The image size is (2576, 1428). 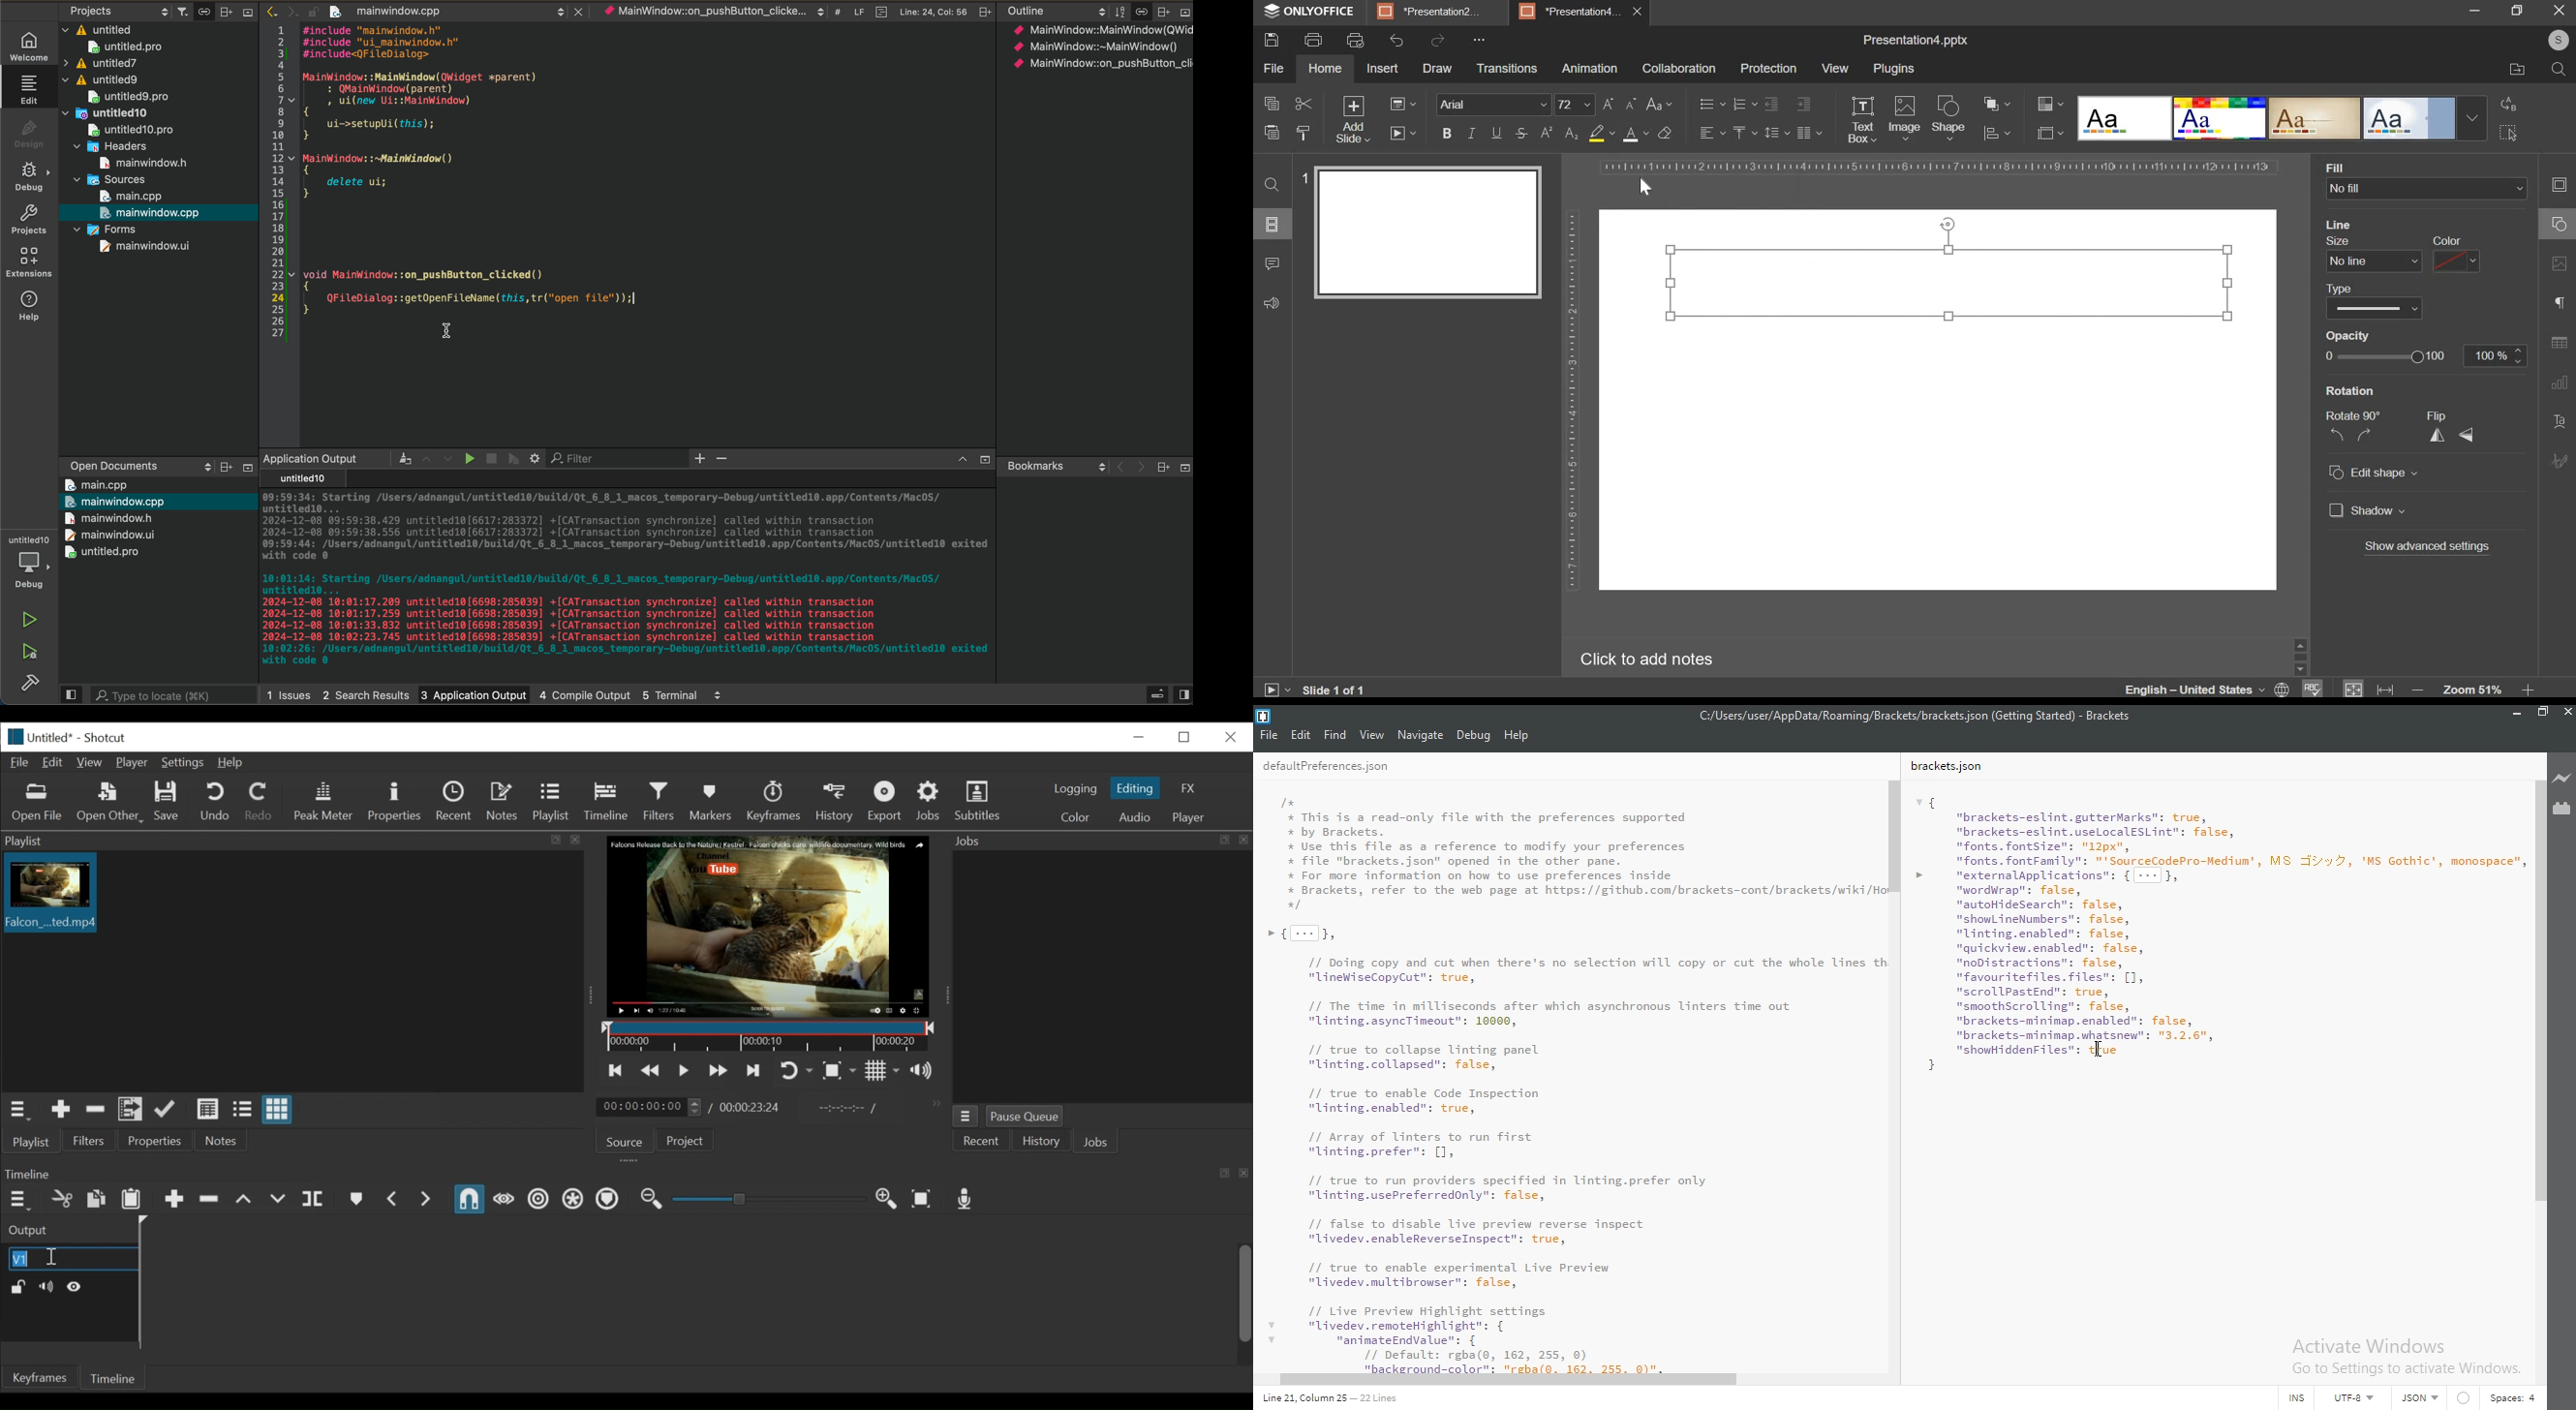 I want to click on help, so click(x=28, y=309).